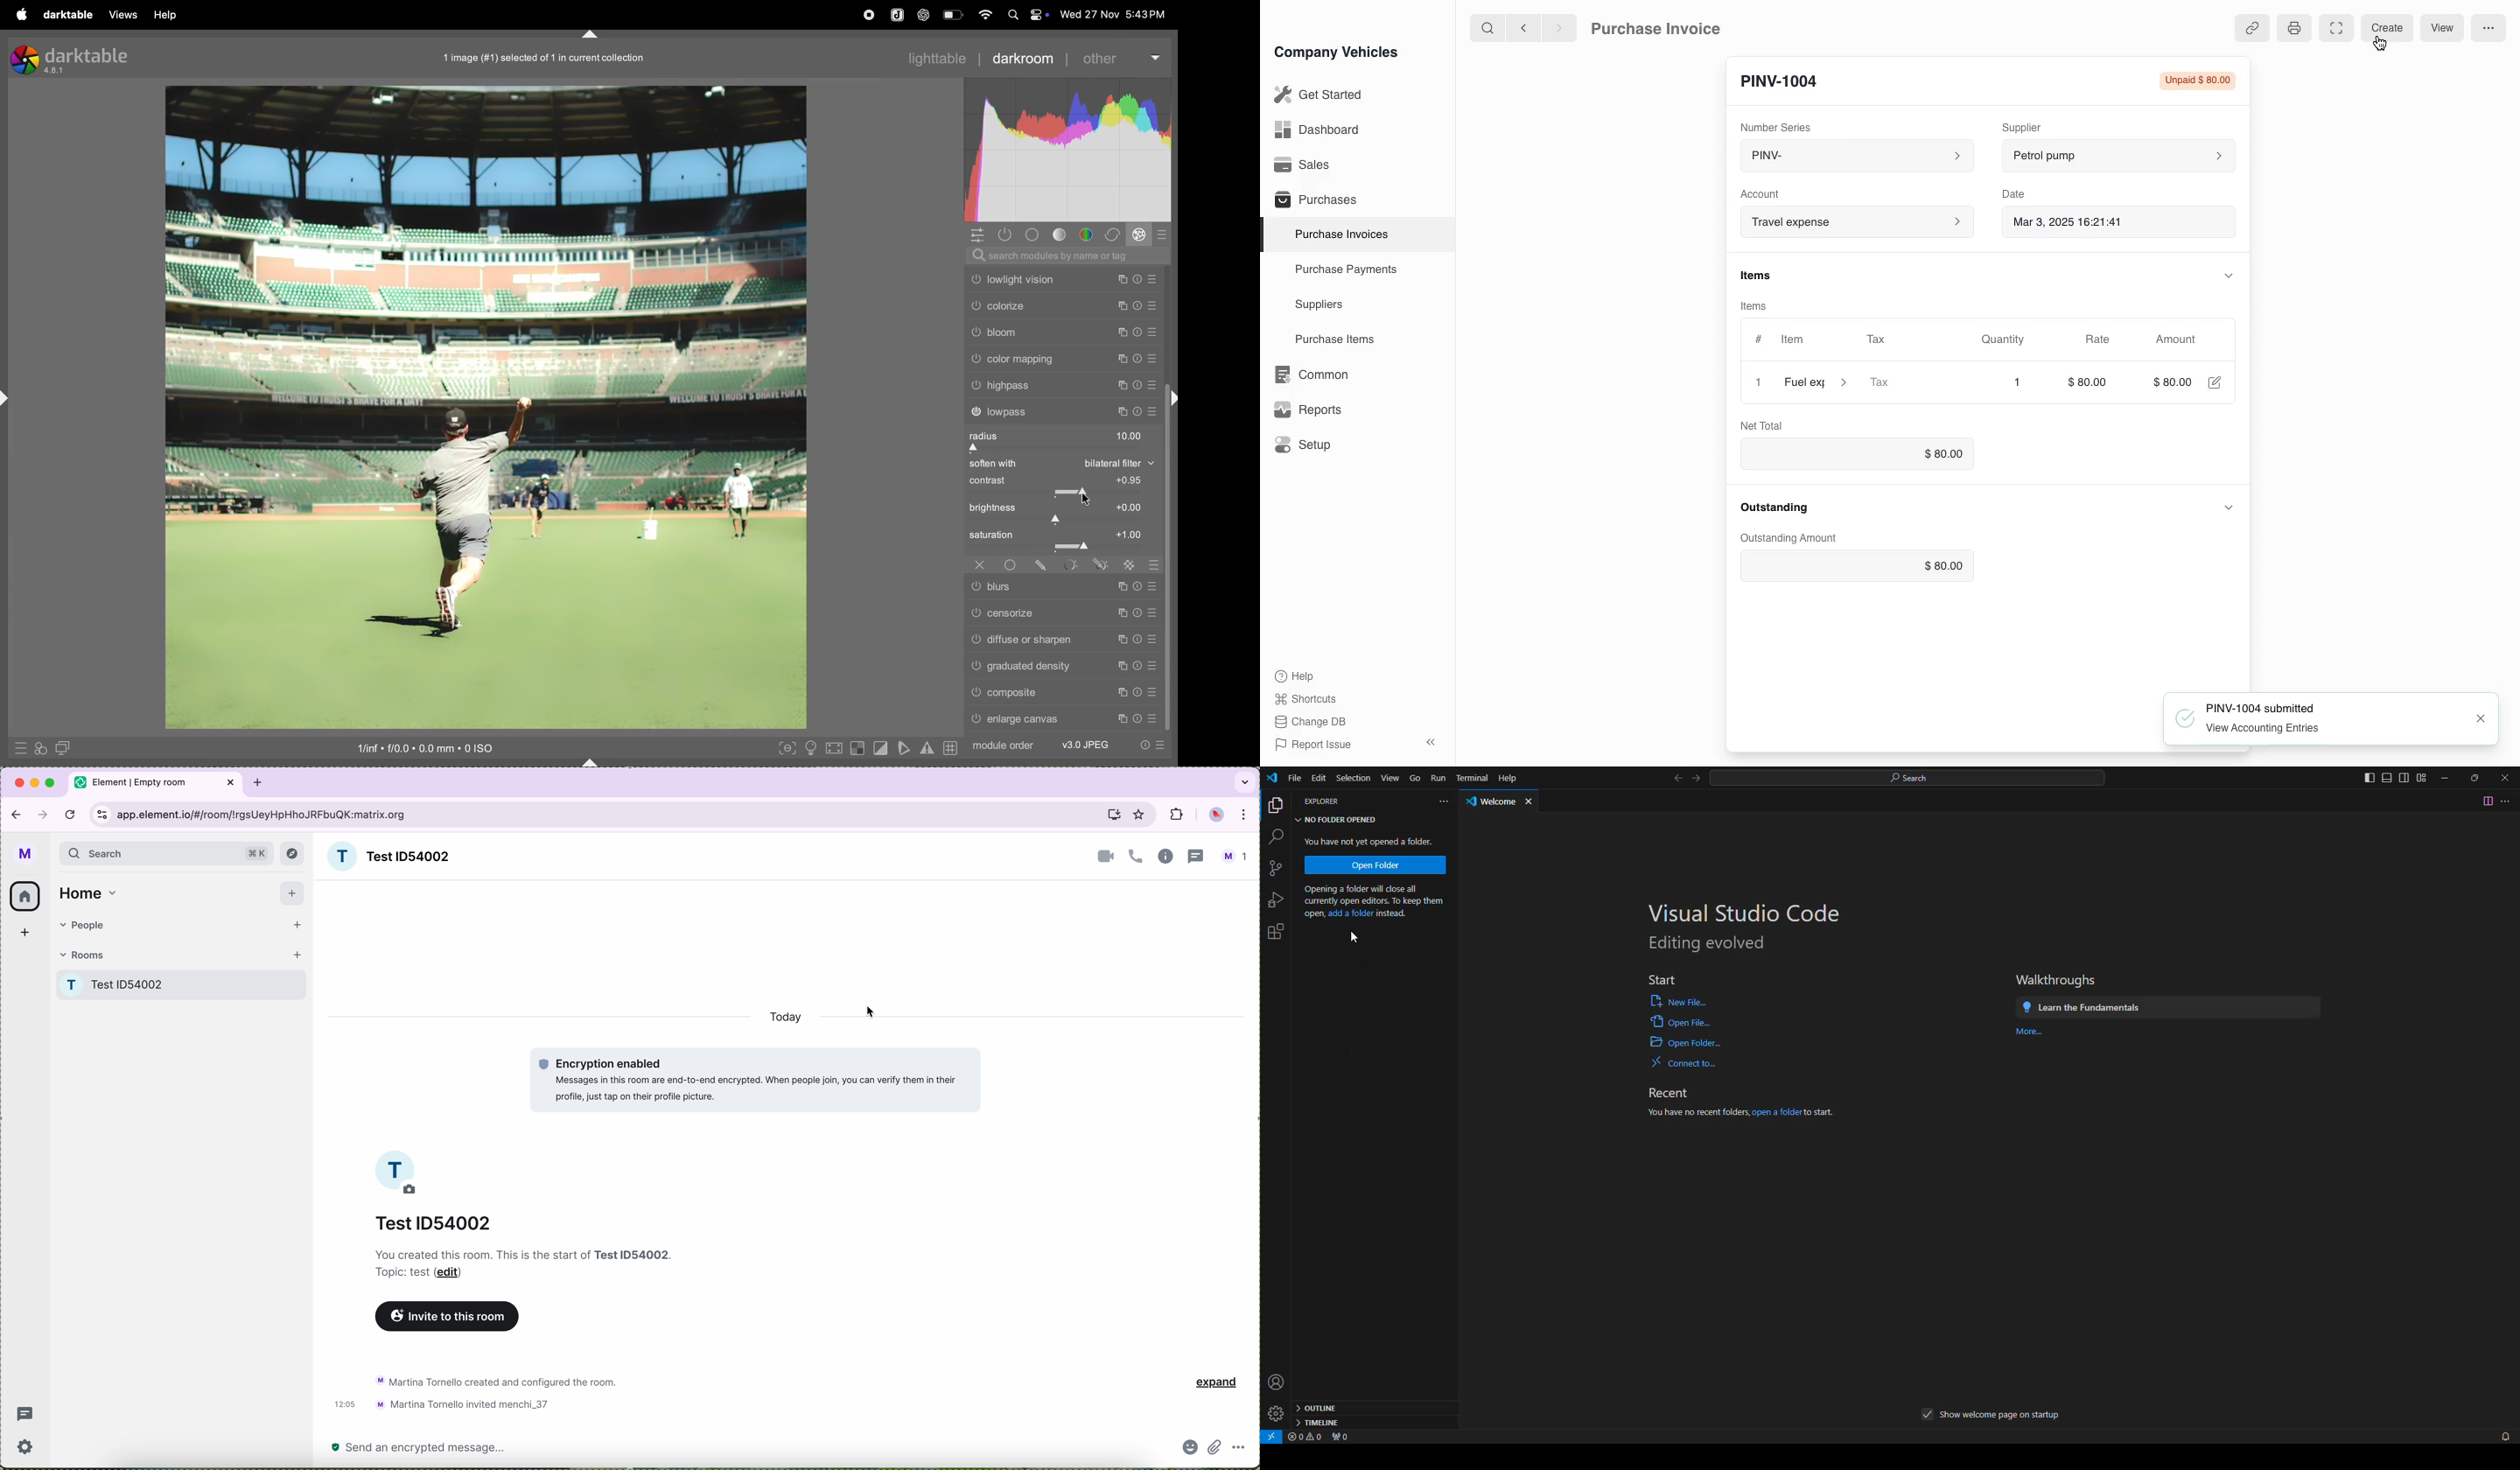  I want to click on send a message, so click(465, 1449).